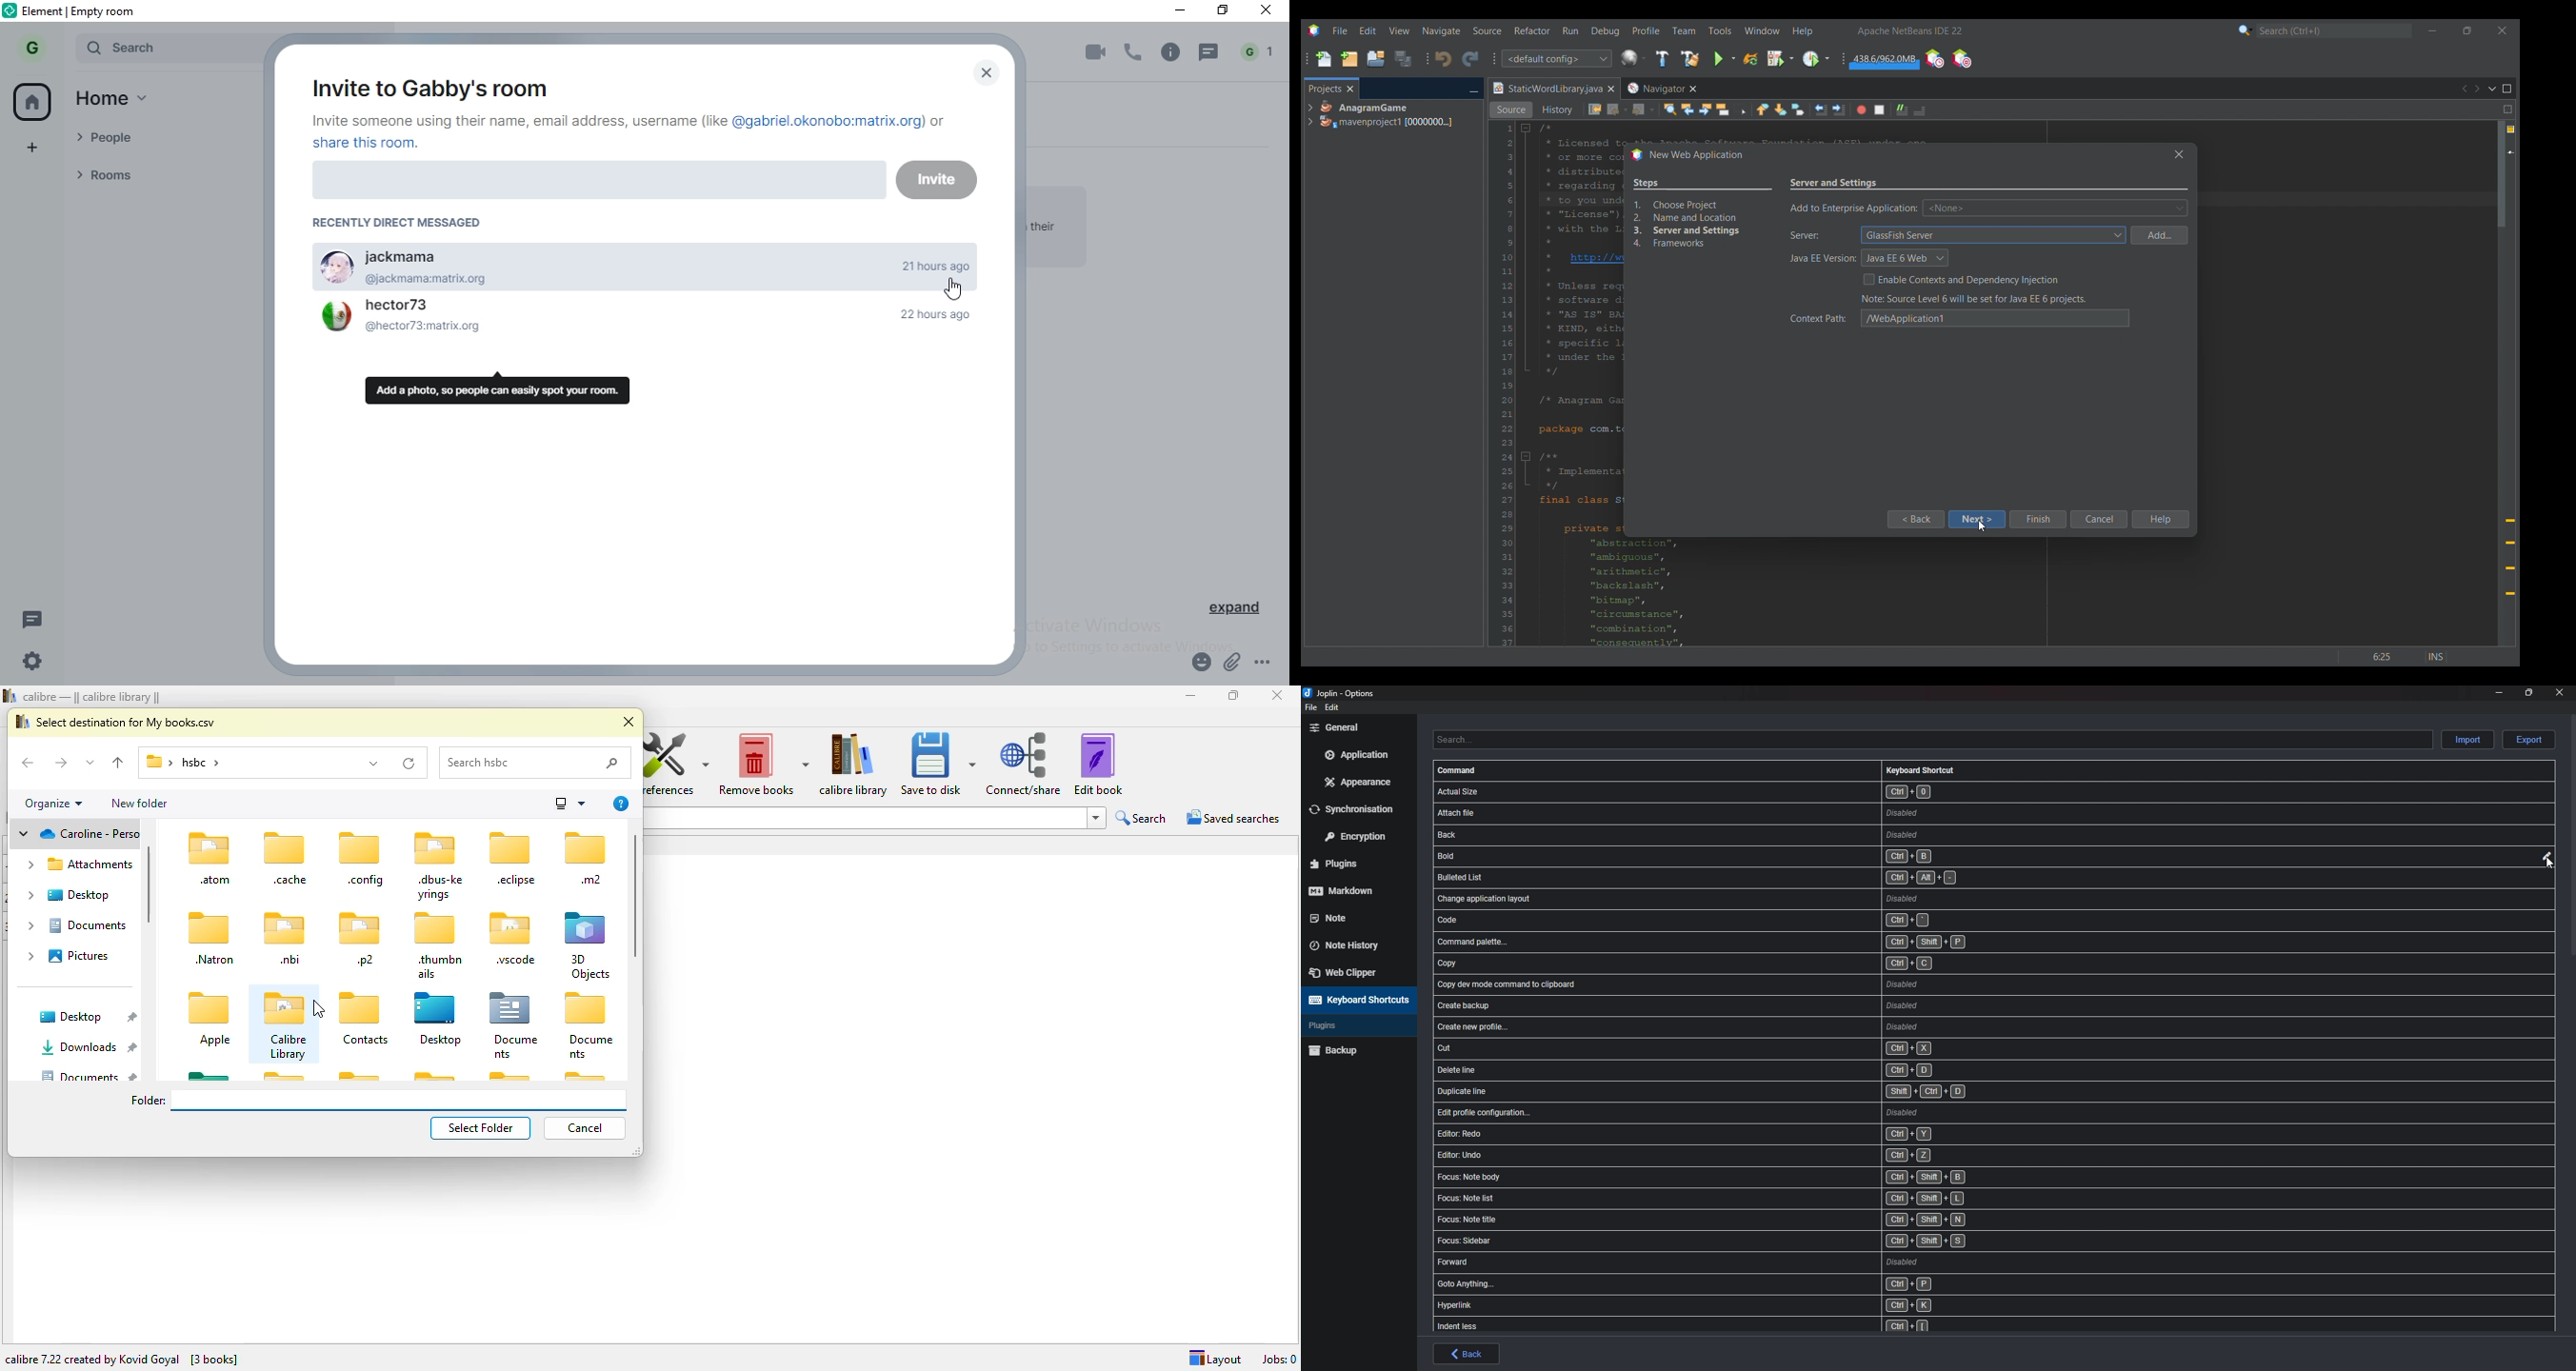 This screenshot has height=1372, width=2576. Describe the element at coordinates (2549, 866) in the screenshot. I see `cursor` at that location.